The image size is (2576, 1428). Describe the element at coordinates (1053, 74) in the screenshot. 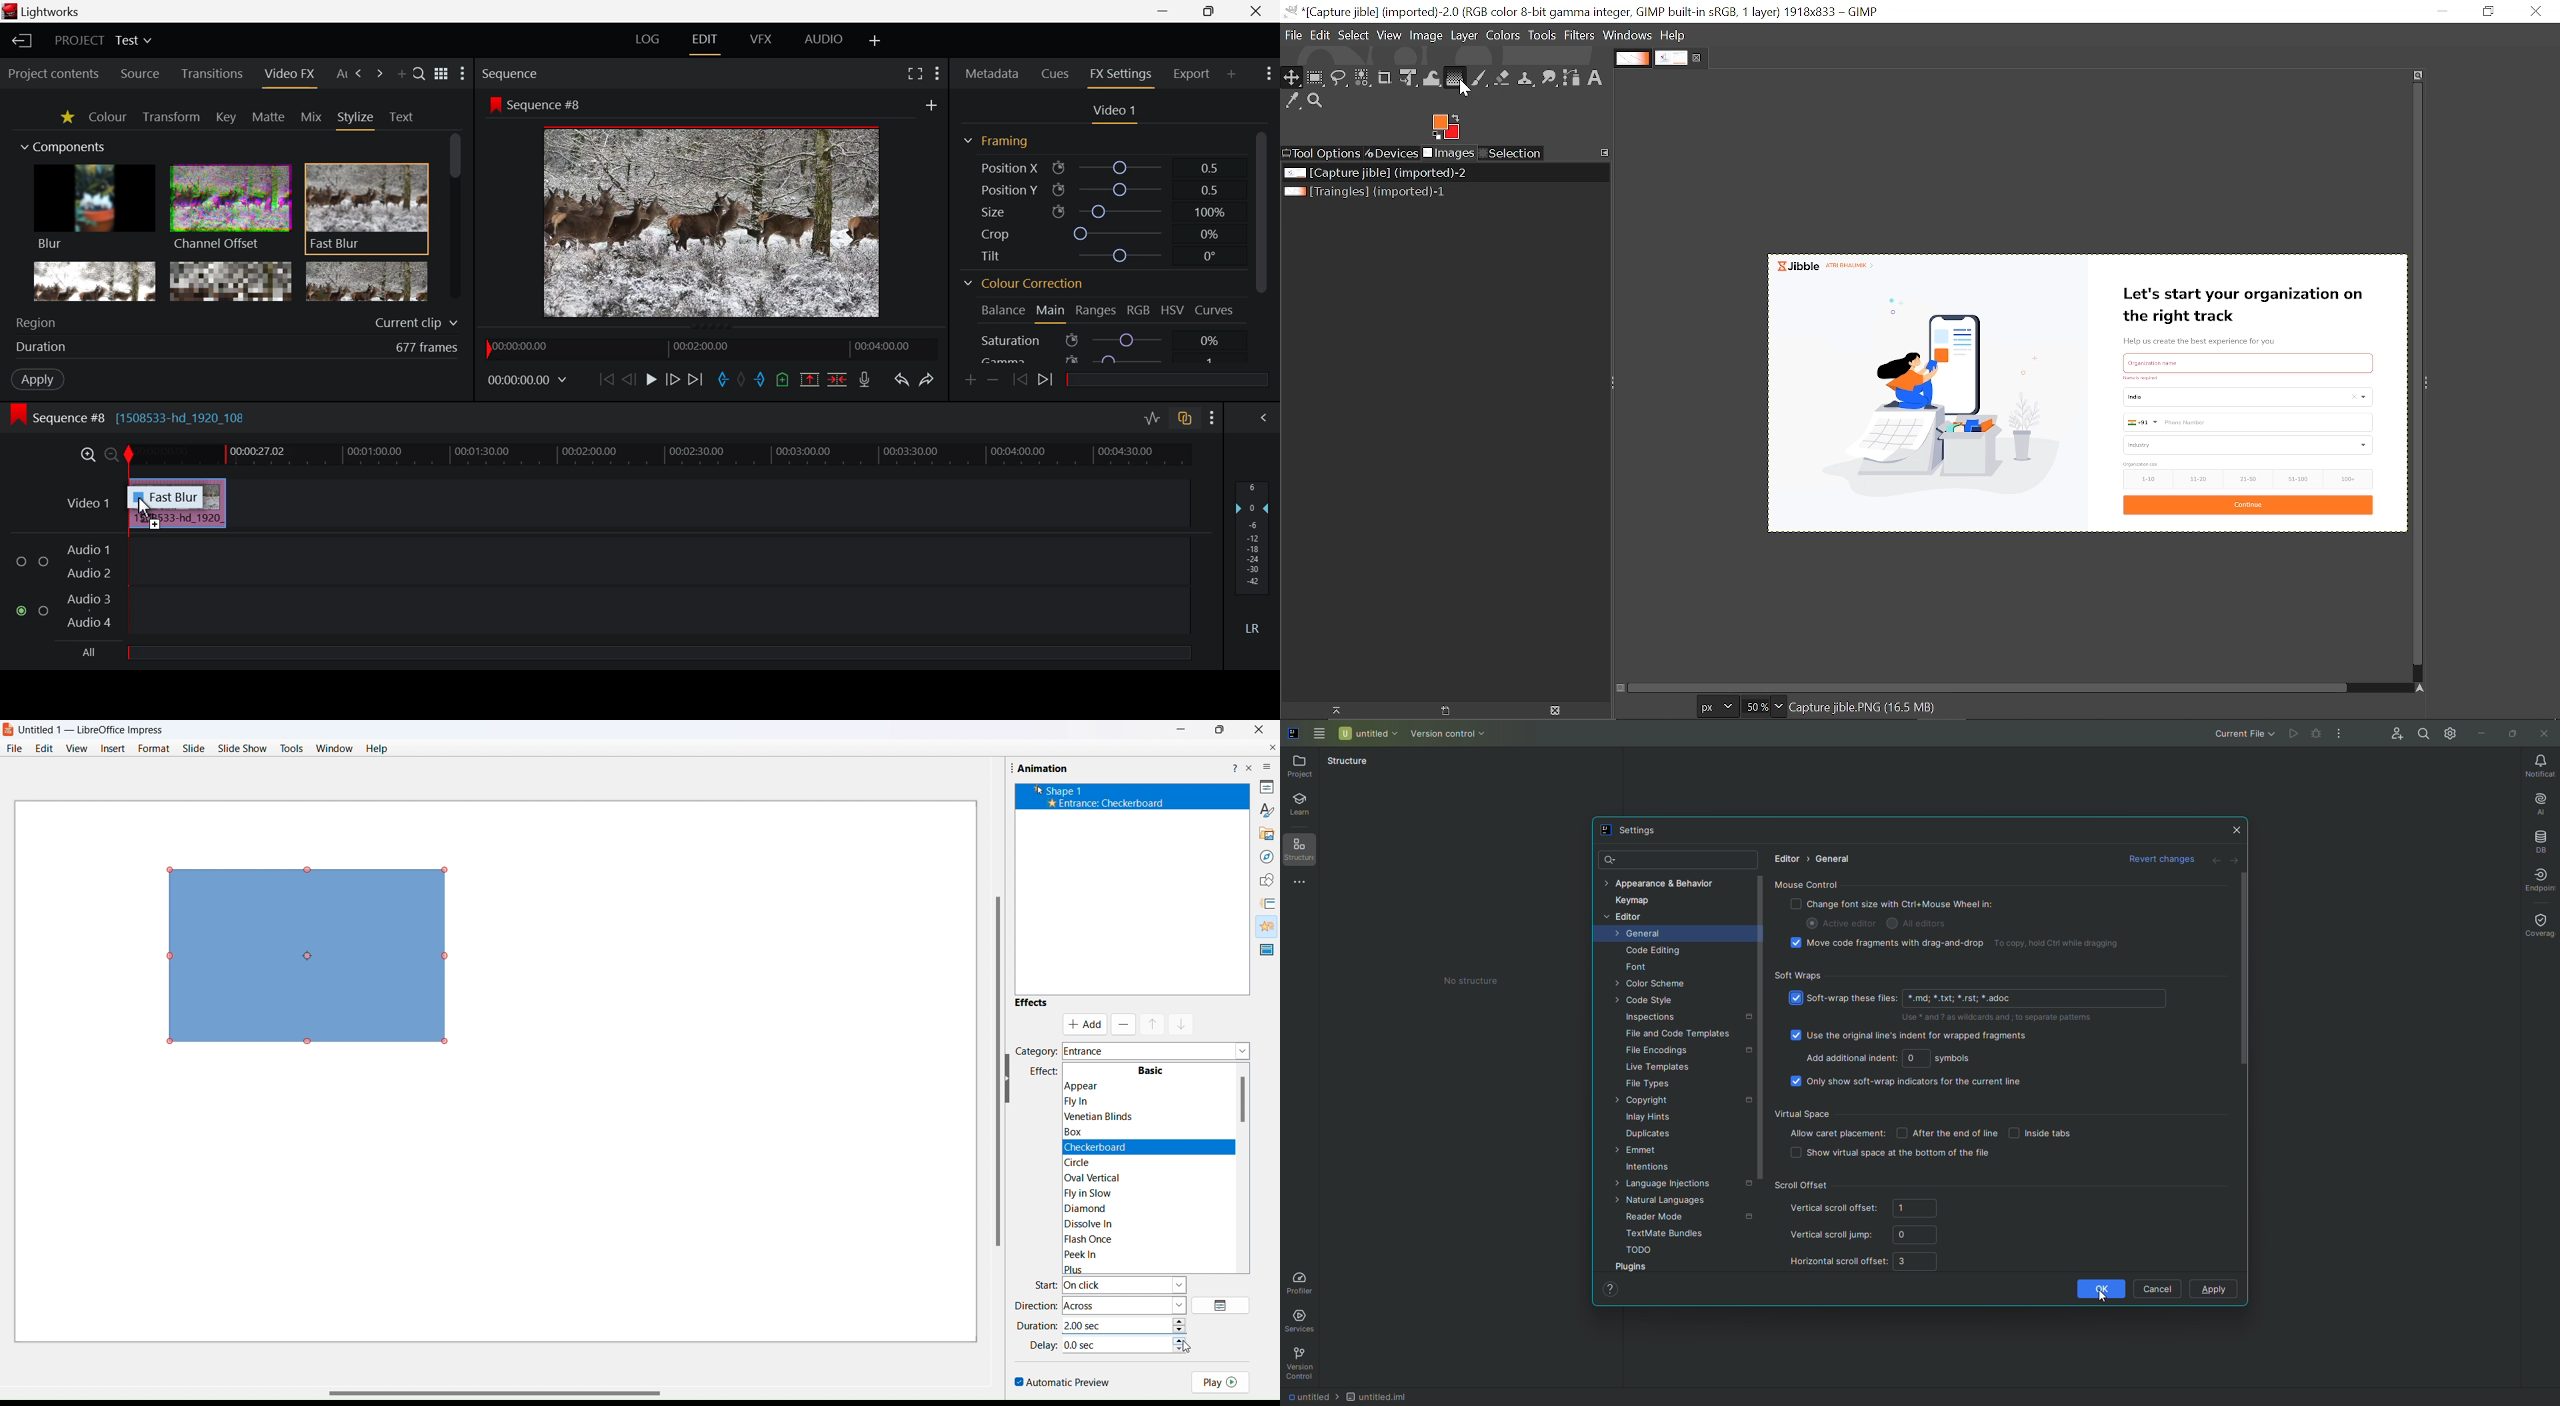

I see `Cues` at that location.